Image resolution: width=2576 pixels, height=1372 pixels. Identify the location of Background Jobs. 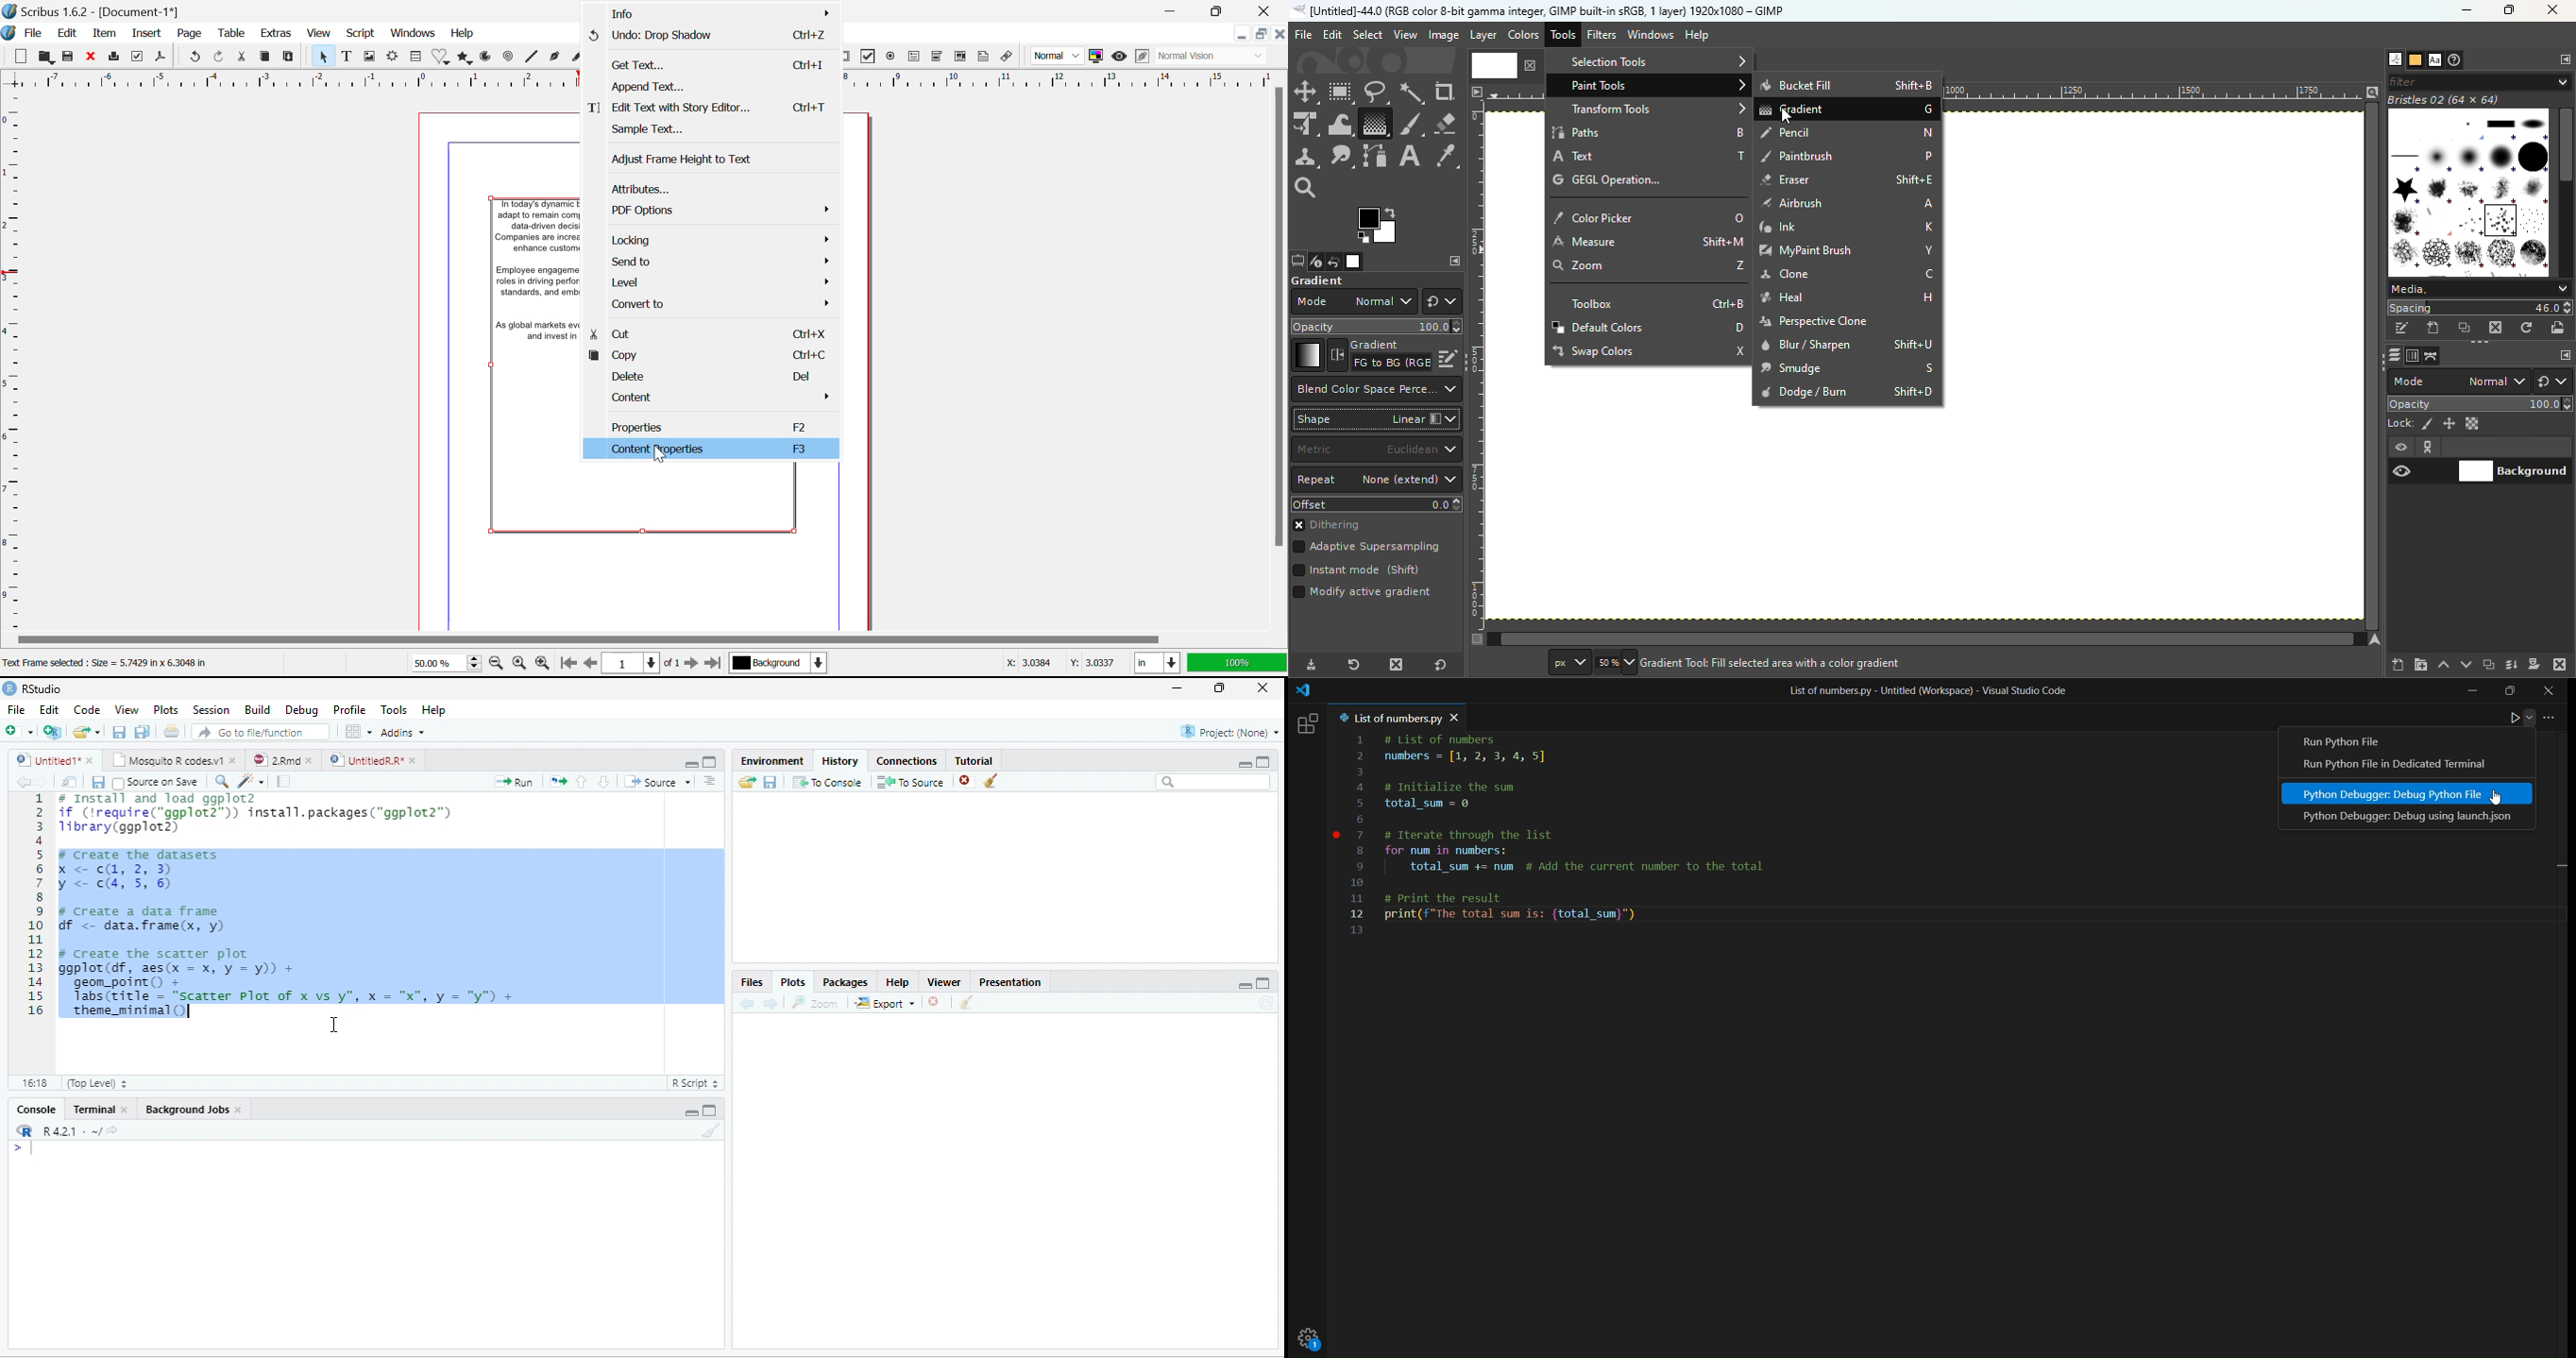
(186, 1110).